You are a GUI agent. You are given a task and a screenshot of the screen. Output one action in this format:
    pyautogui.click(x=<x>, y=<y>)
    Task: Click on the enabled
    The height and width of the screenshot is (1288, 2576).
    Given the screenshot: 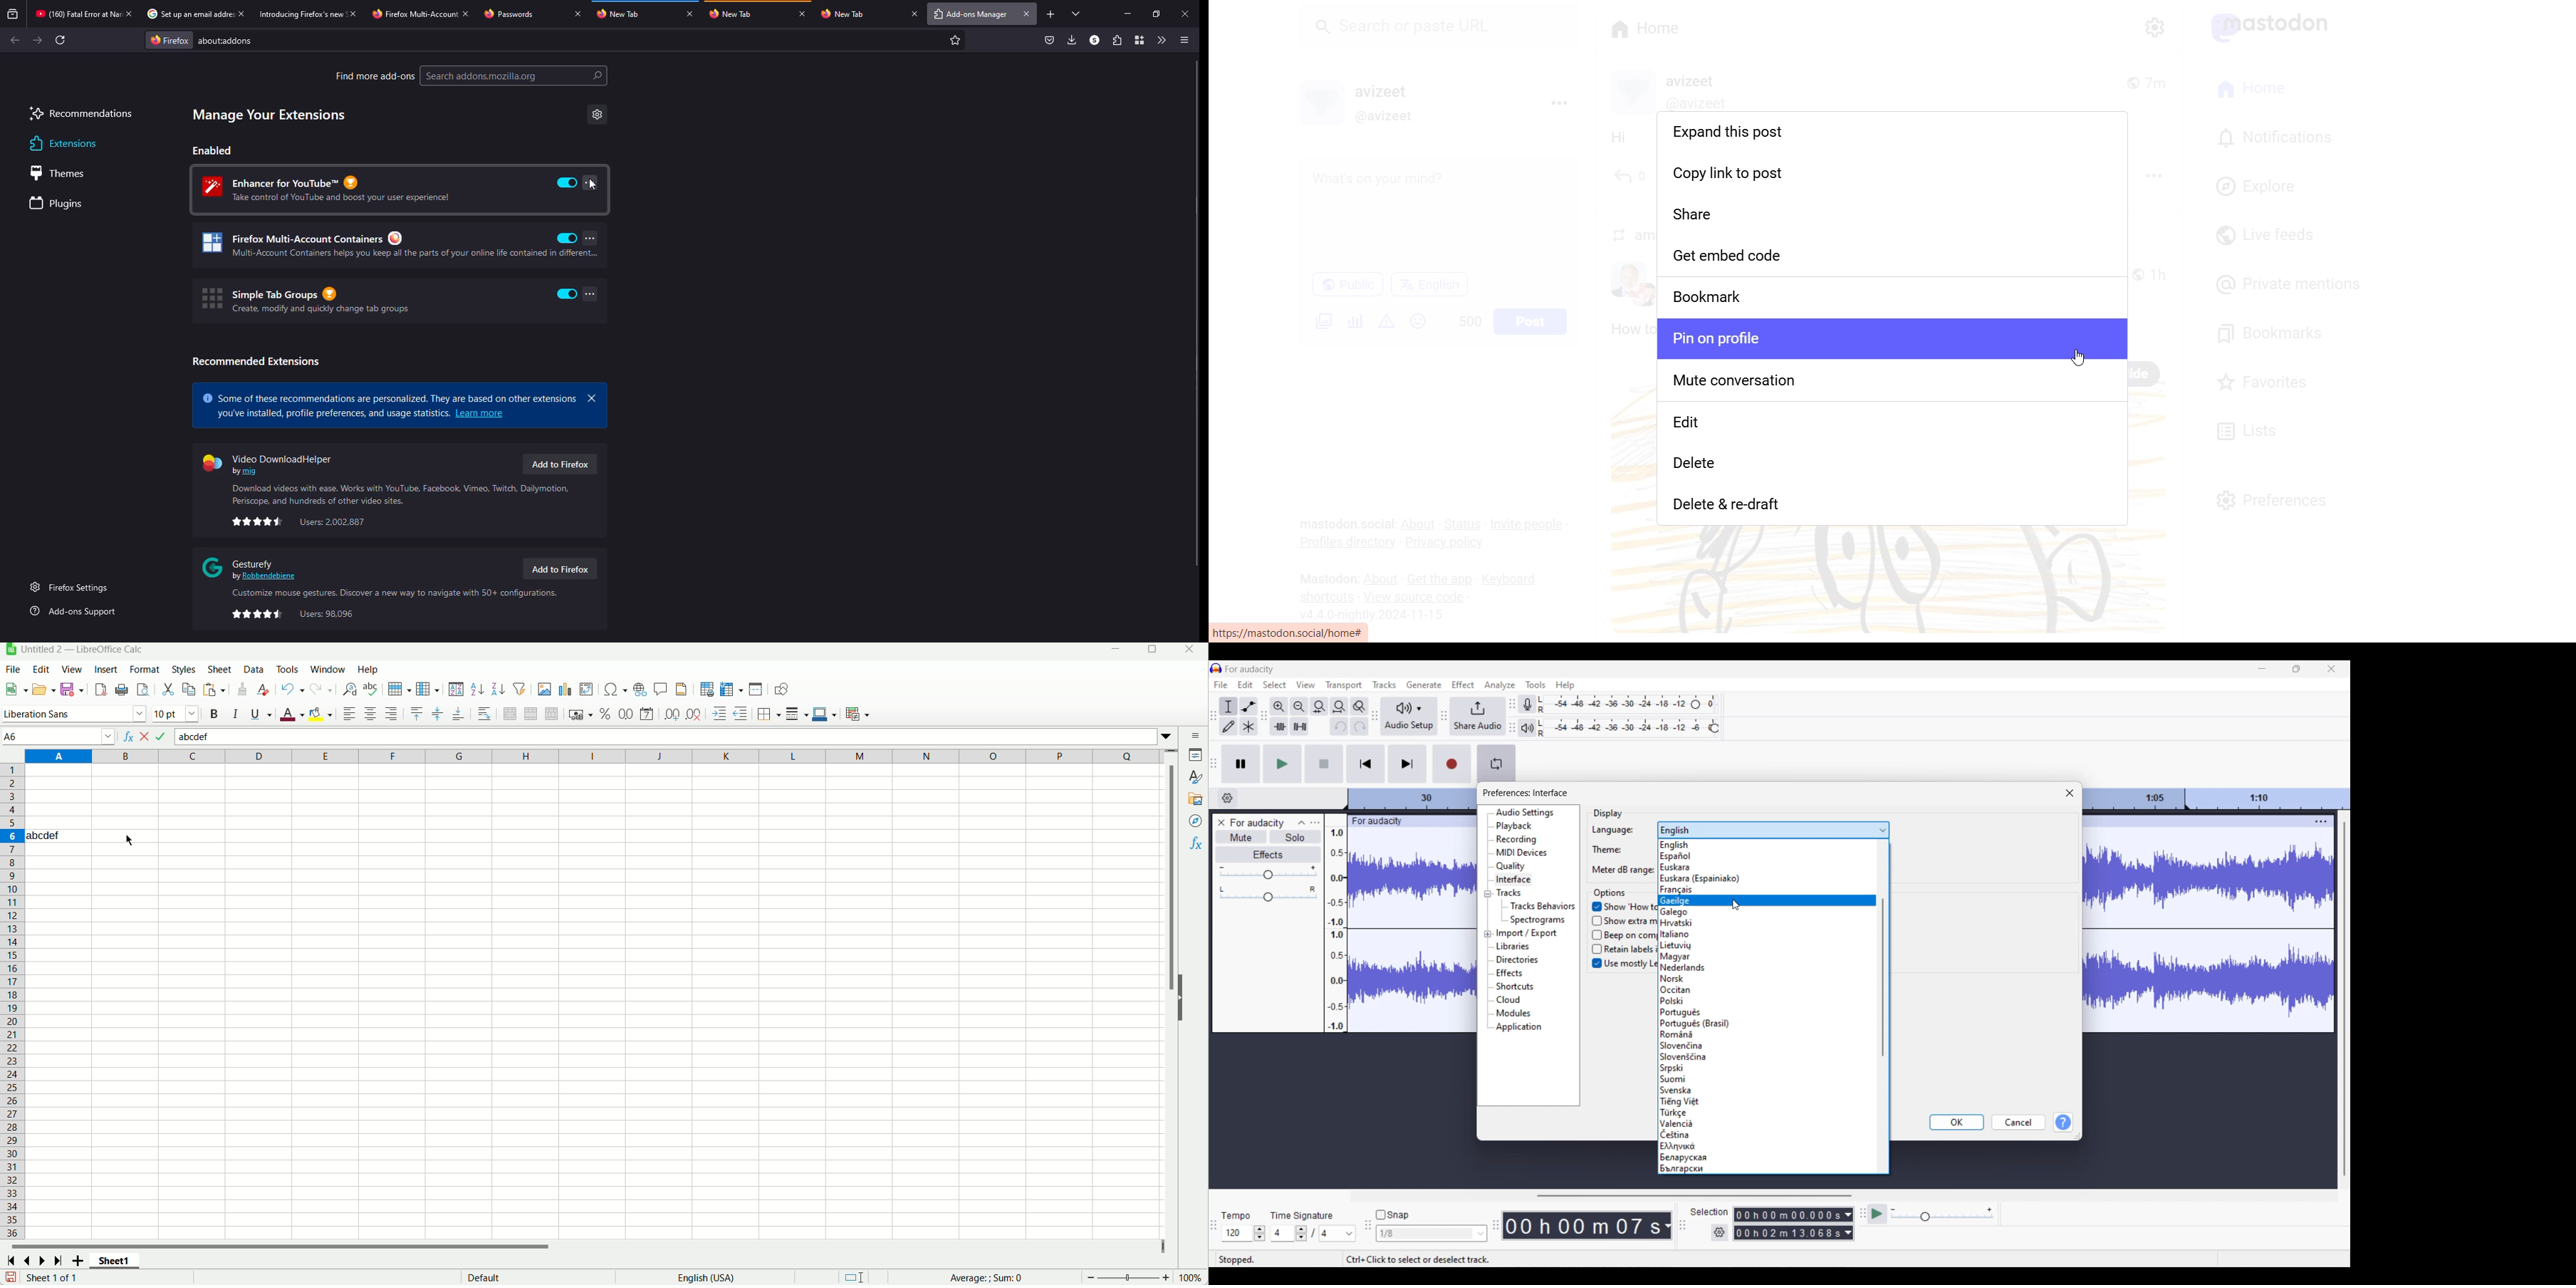 What is the action you would take?
    pyautogui.click(x=567, y=294)
    